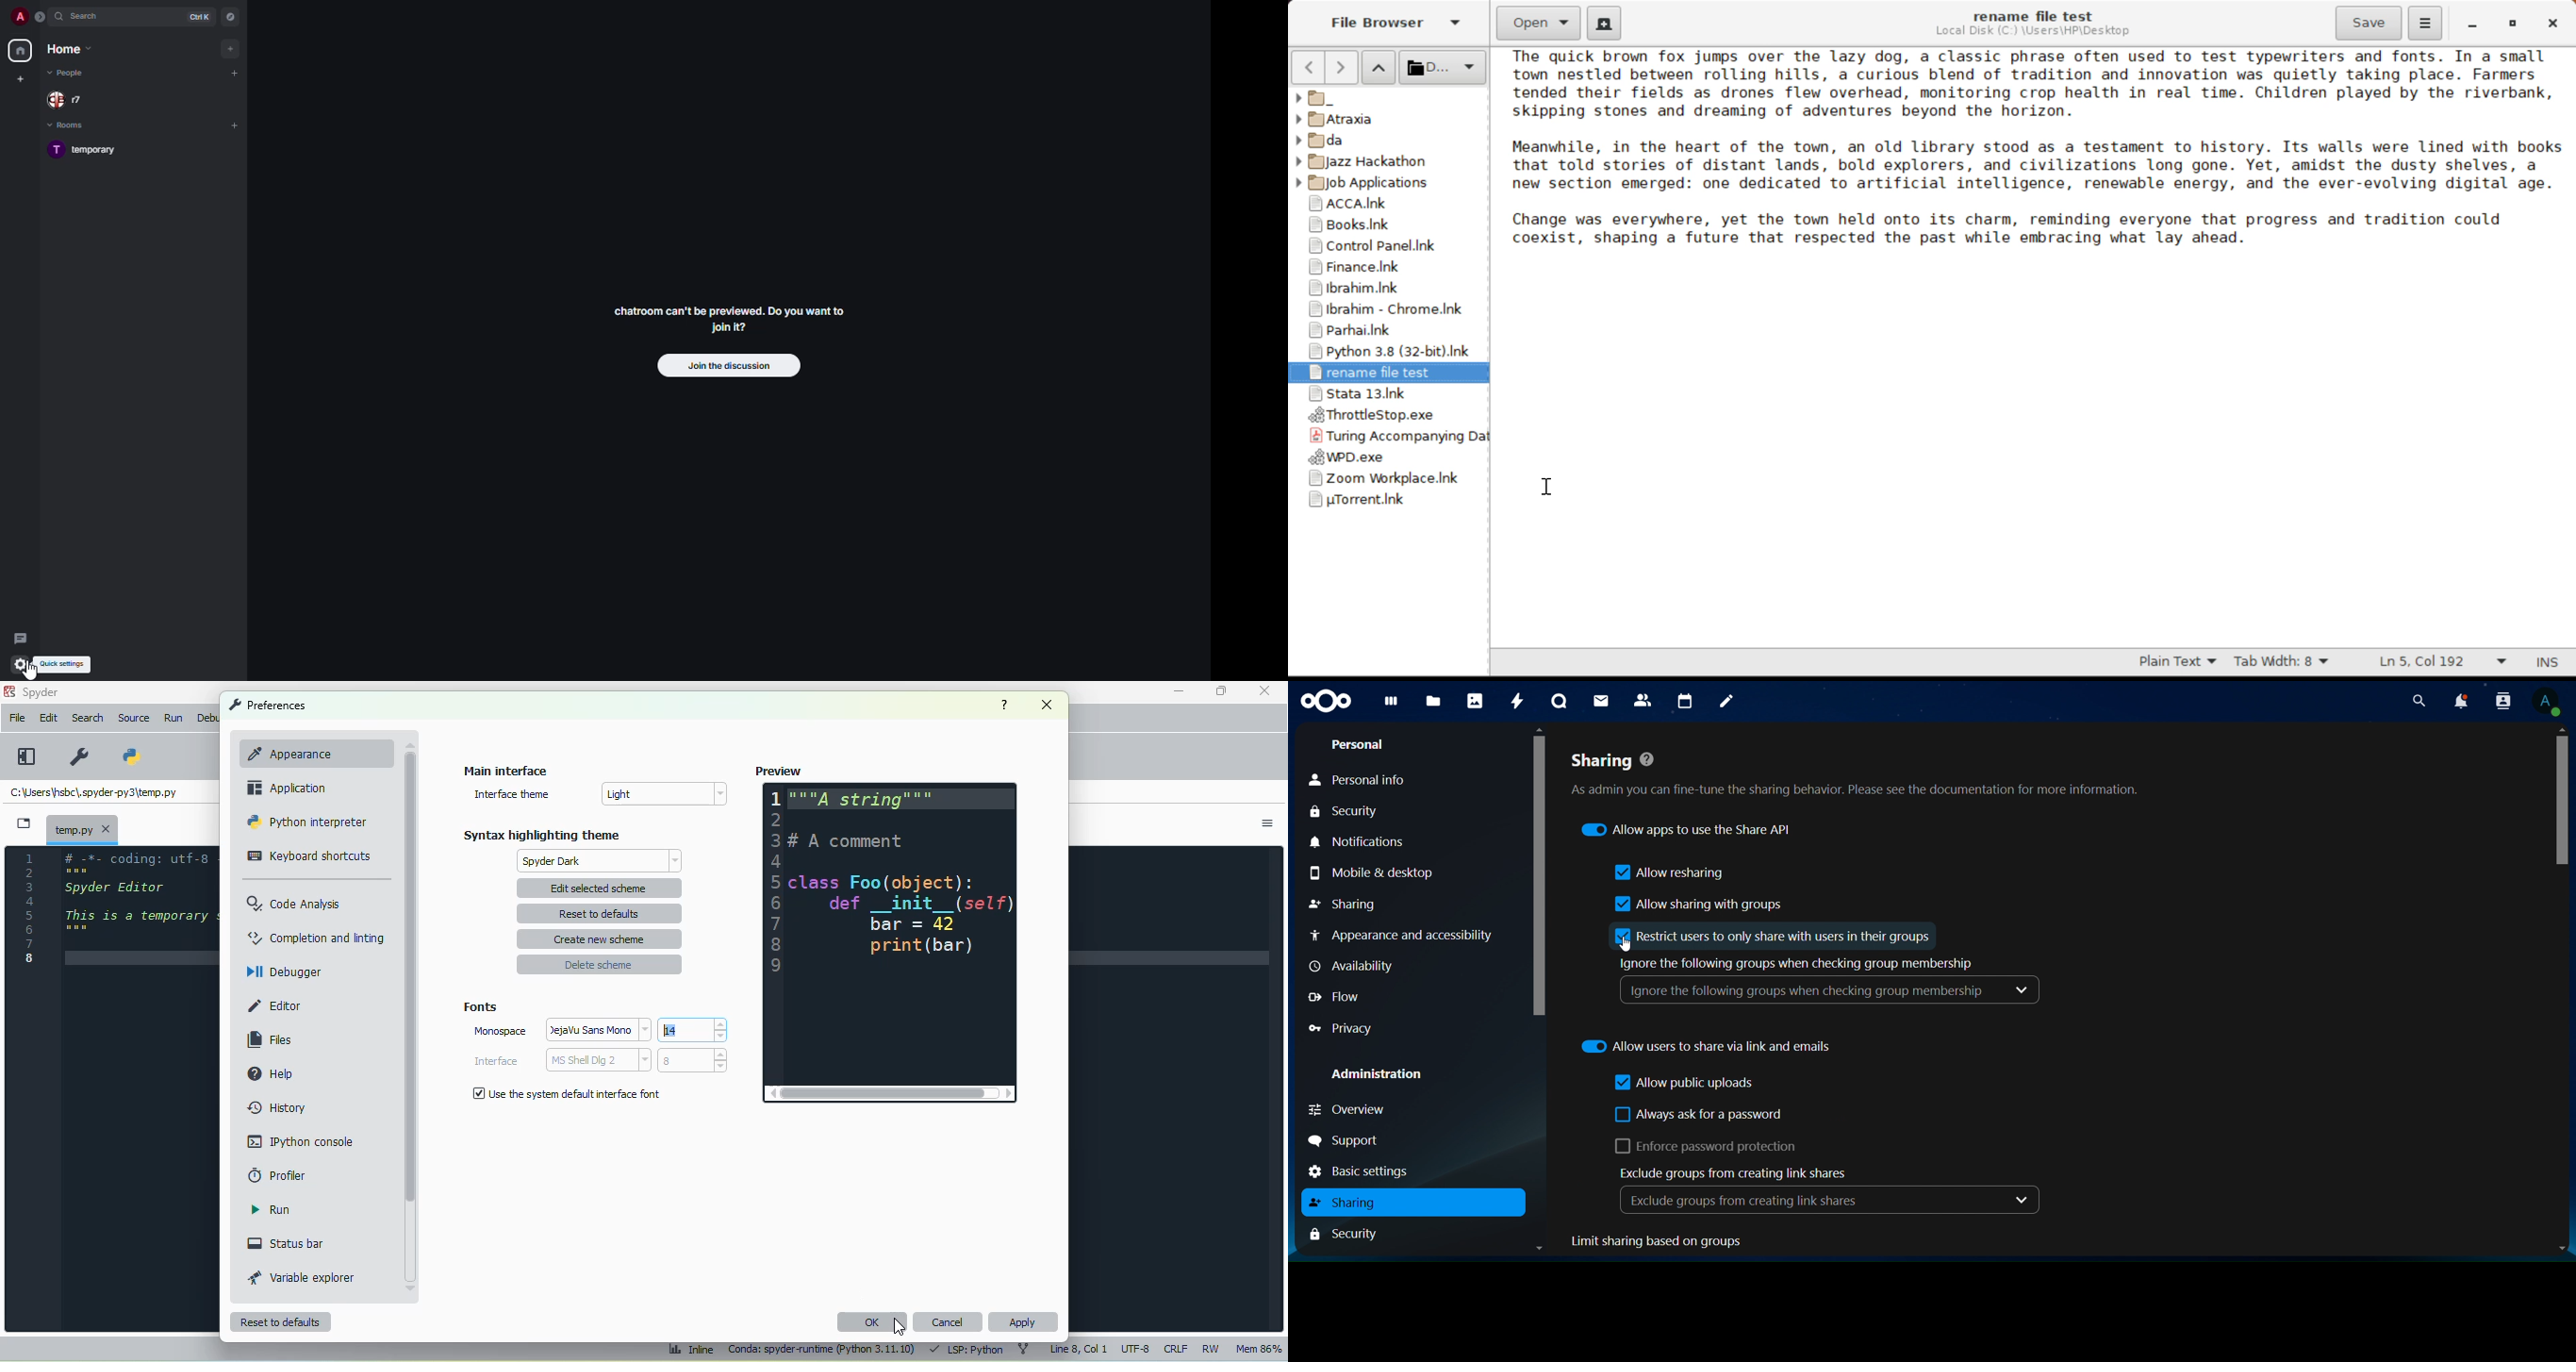  Describe the element at coordinates (81, 756) in the screenshot. I see `preferences` at that location.